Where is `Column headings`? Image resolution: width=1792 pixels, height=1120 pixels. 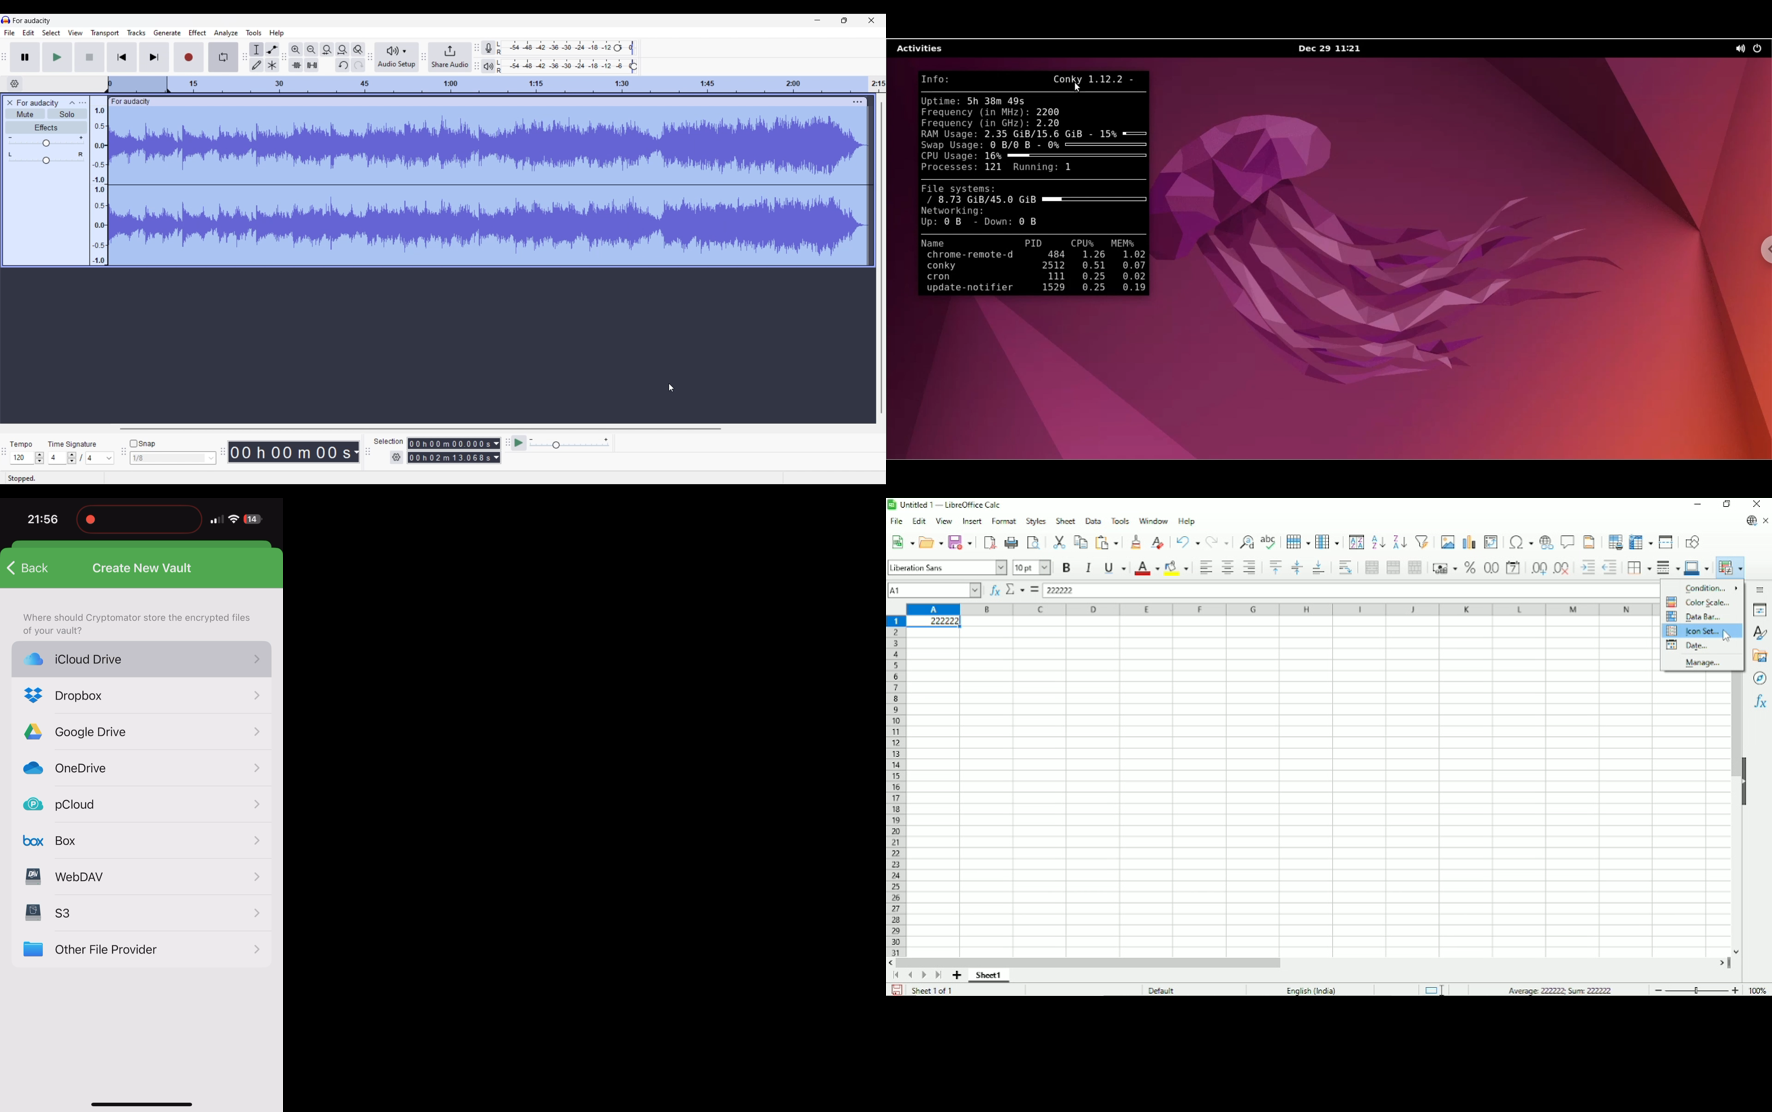
Column headings is located at coordinates (1281, 608).